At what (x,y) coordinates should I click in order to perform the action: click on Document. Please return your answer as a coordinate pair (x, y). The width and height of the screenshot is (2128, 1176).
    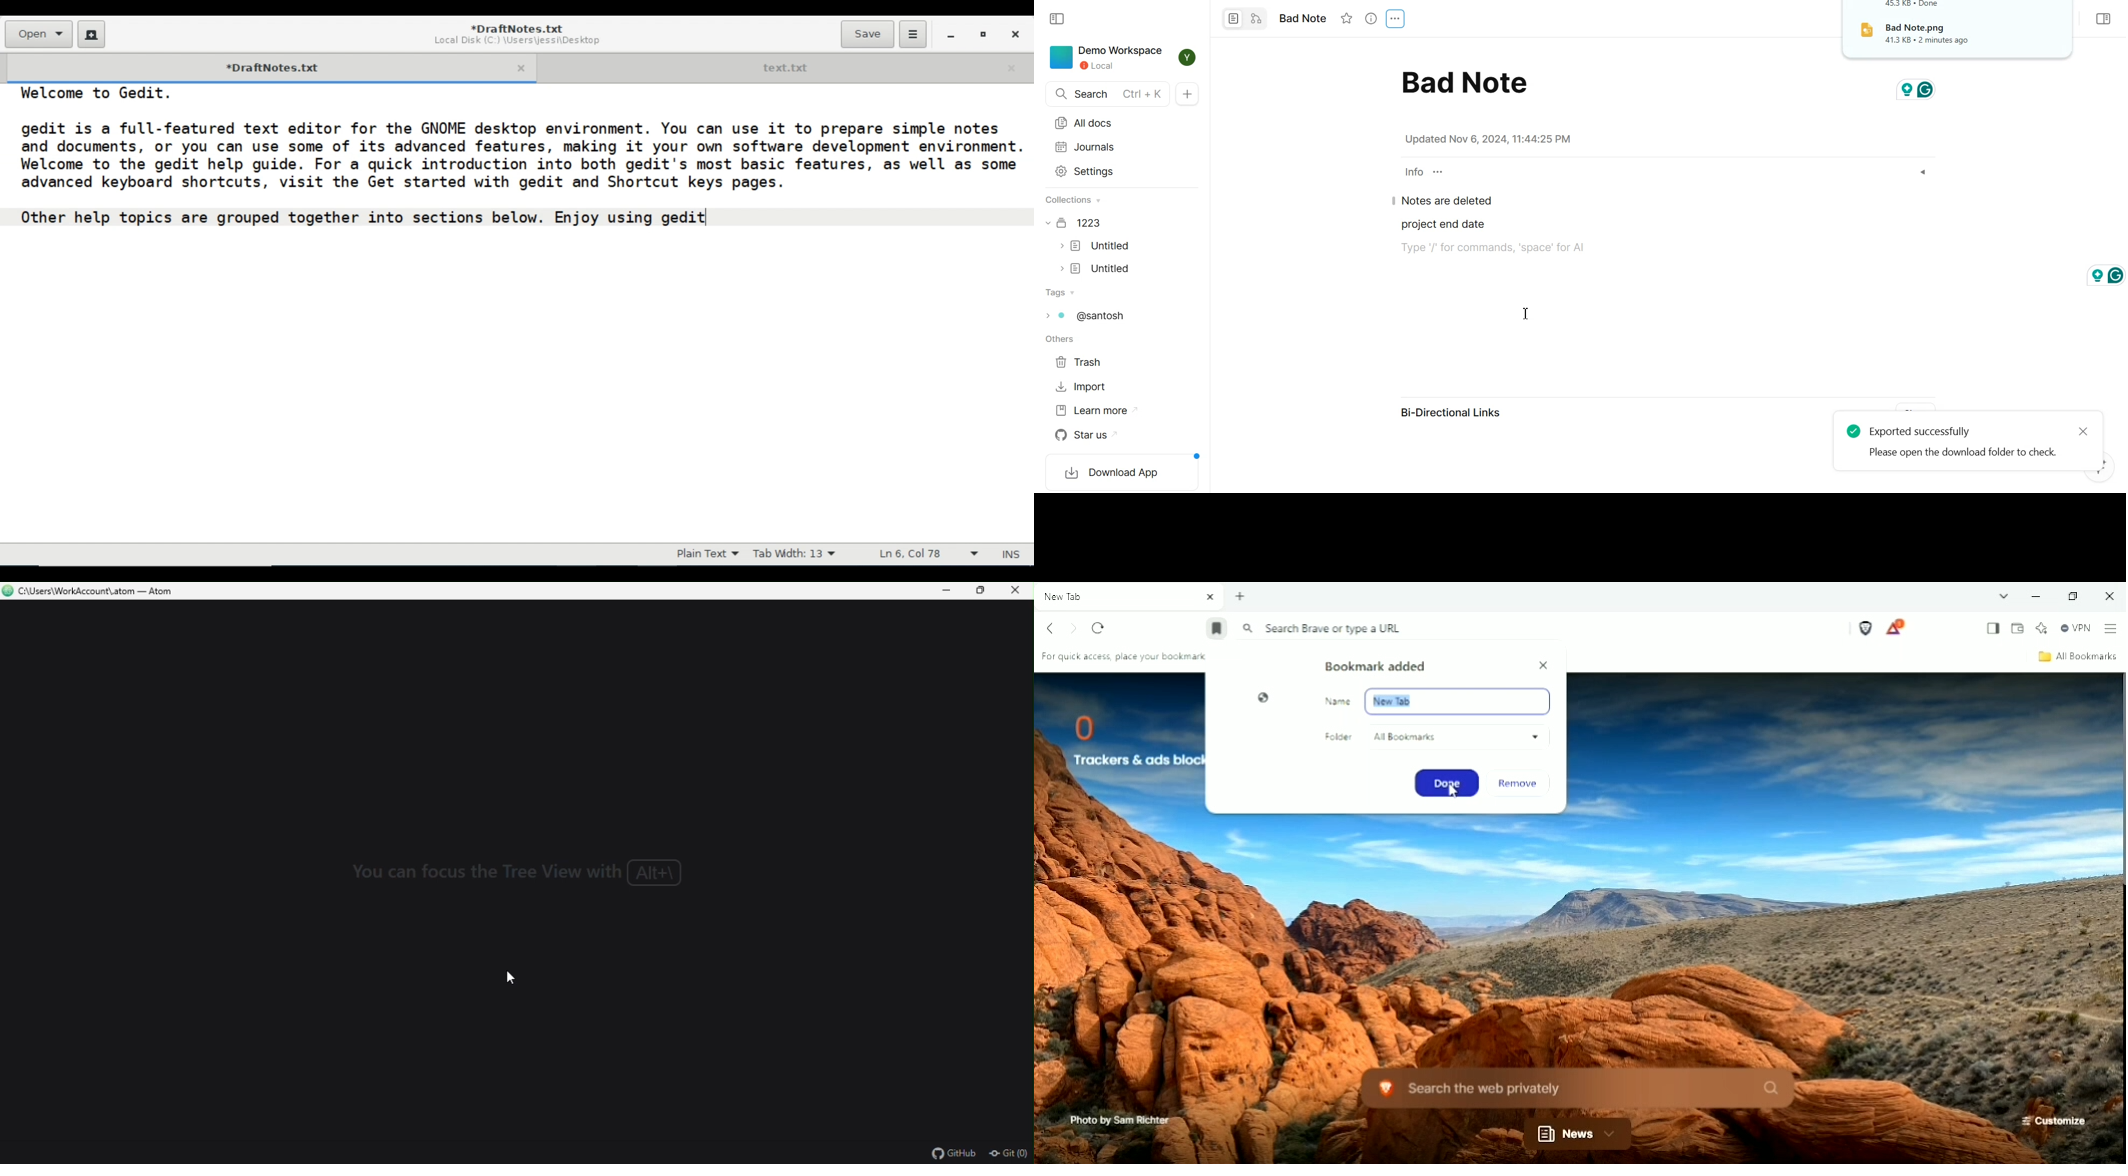
    Looking at the image, I should click on (1075, 223).